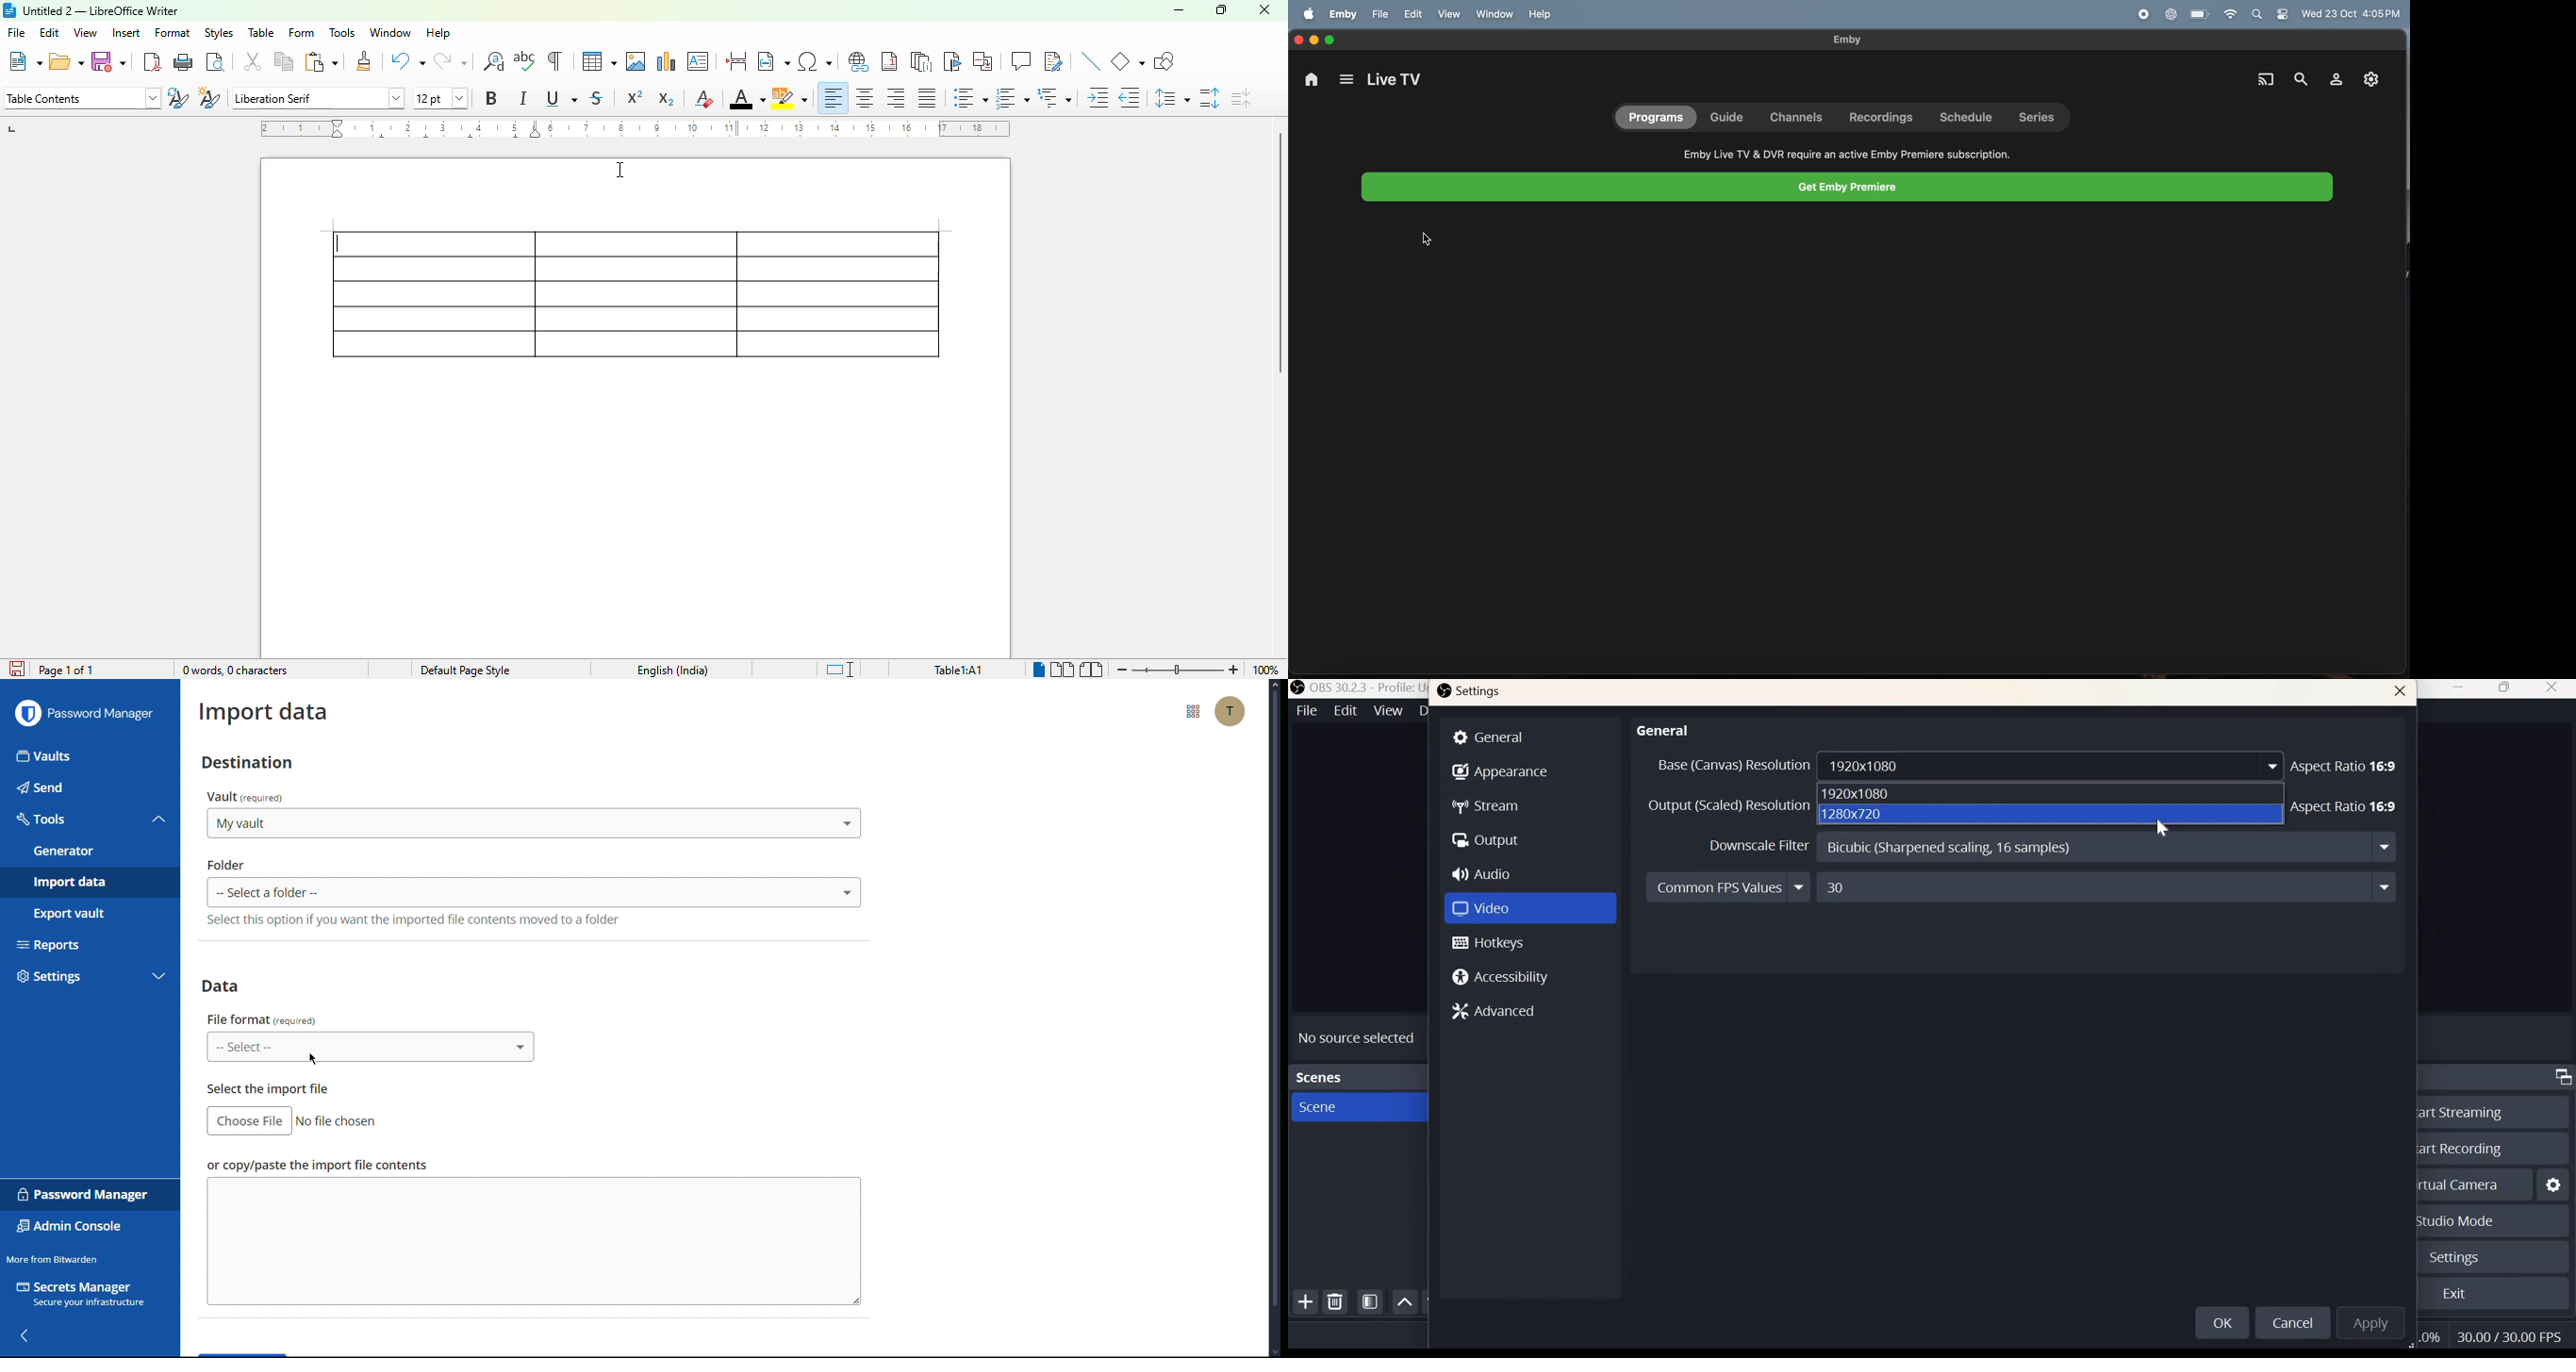  What do you see at coordinates (1500, 1012) in the screenshot?
I see `Advances` at bounding box center [1500, 1012].